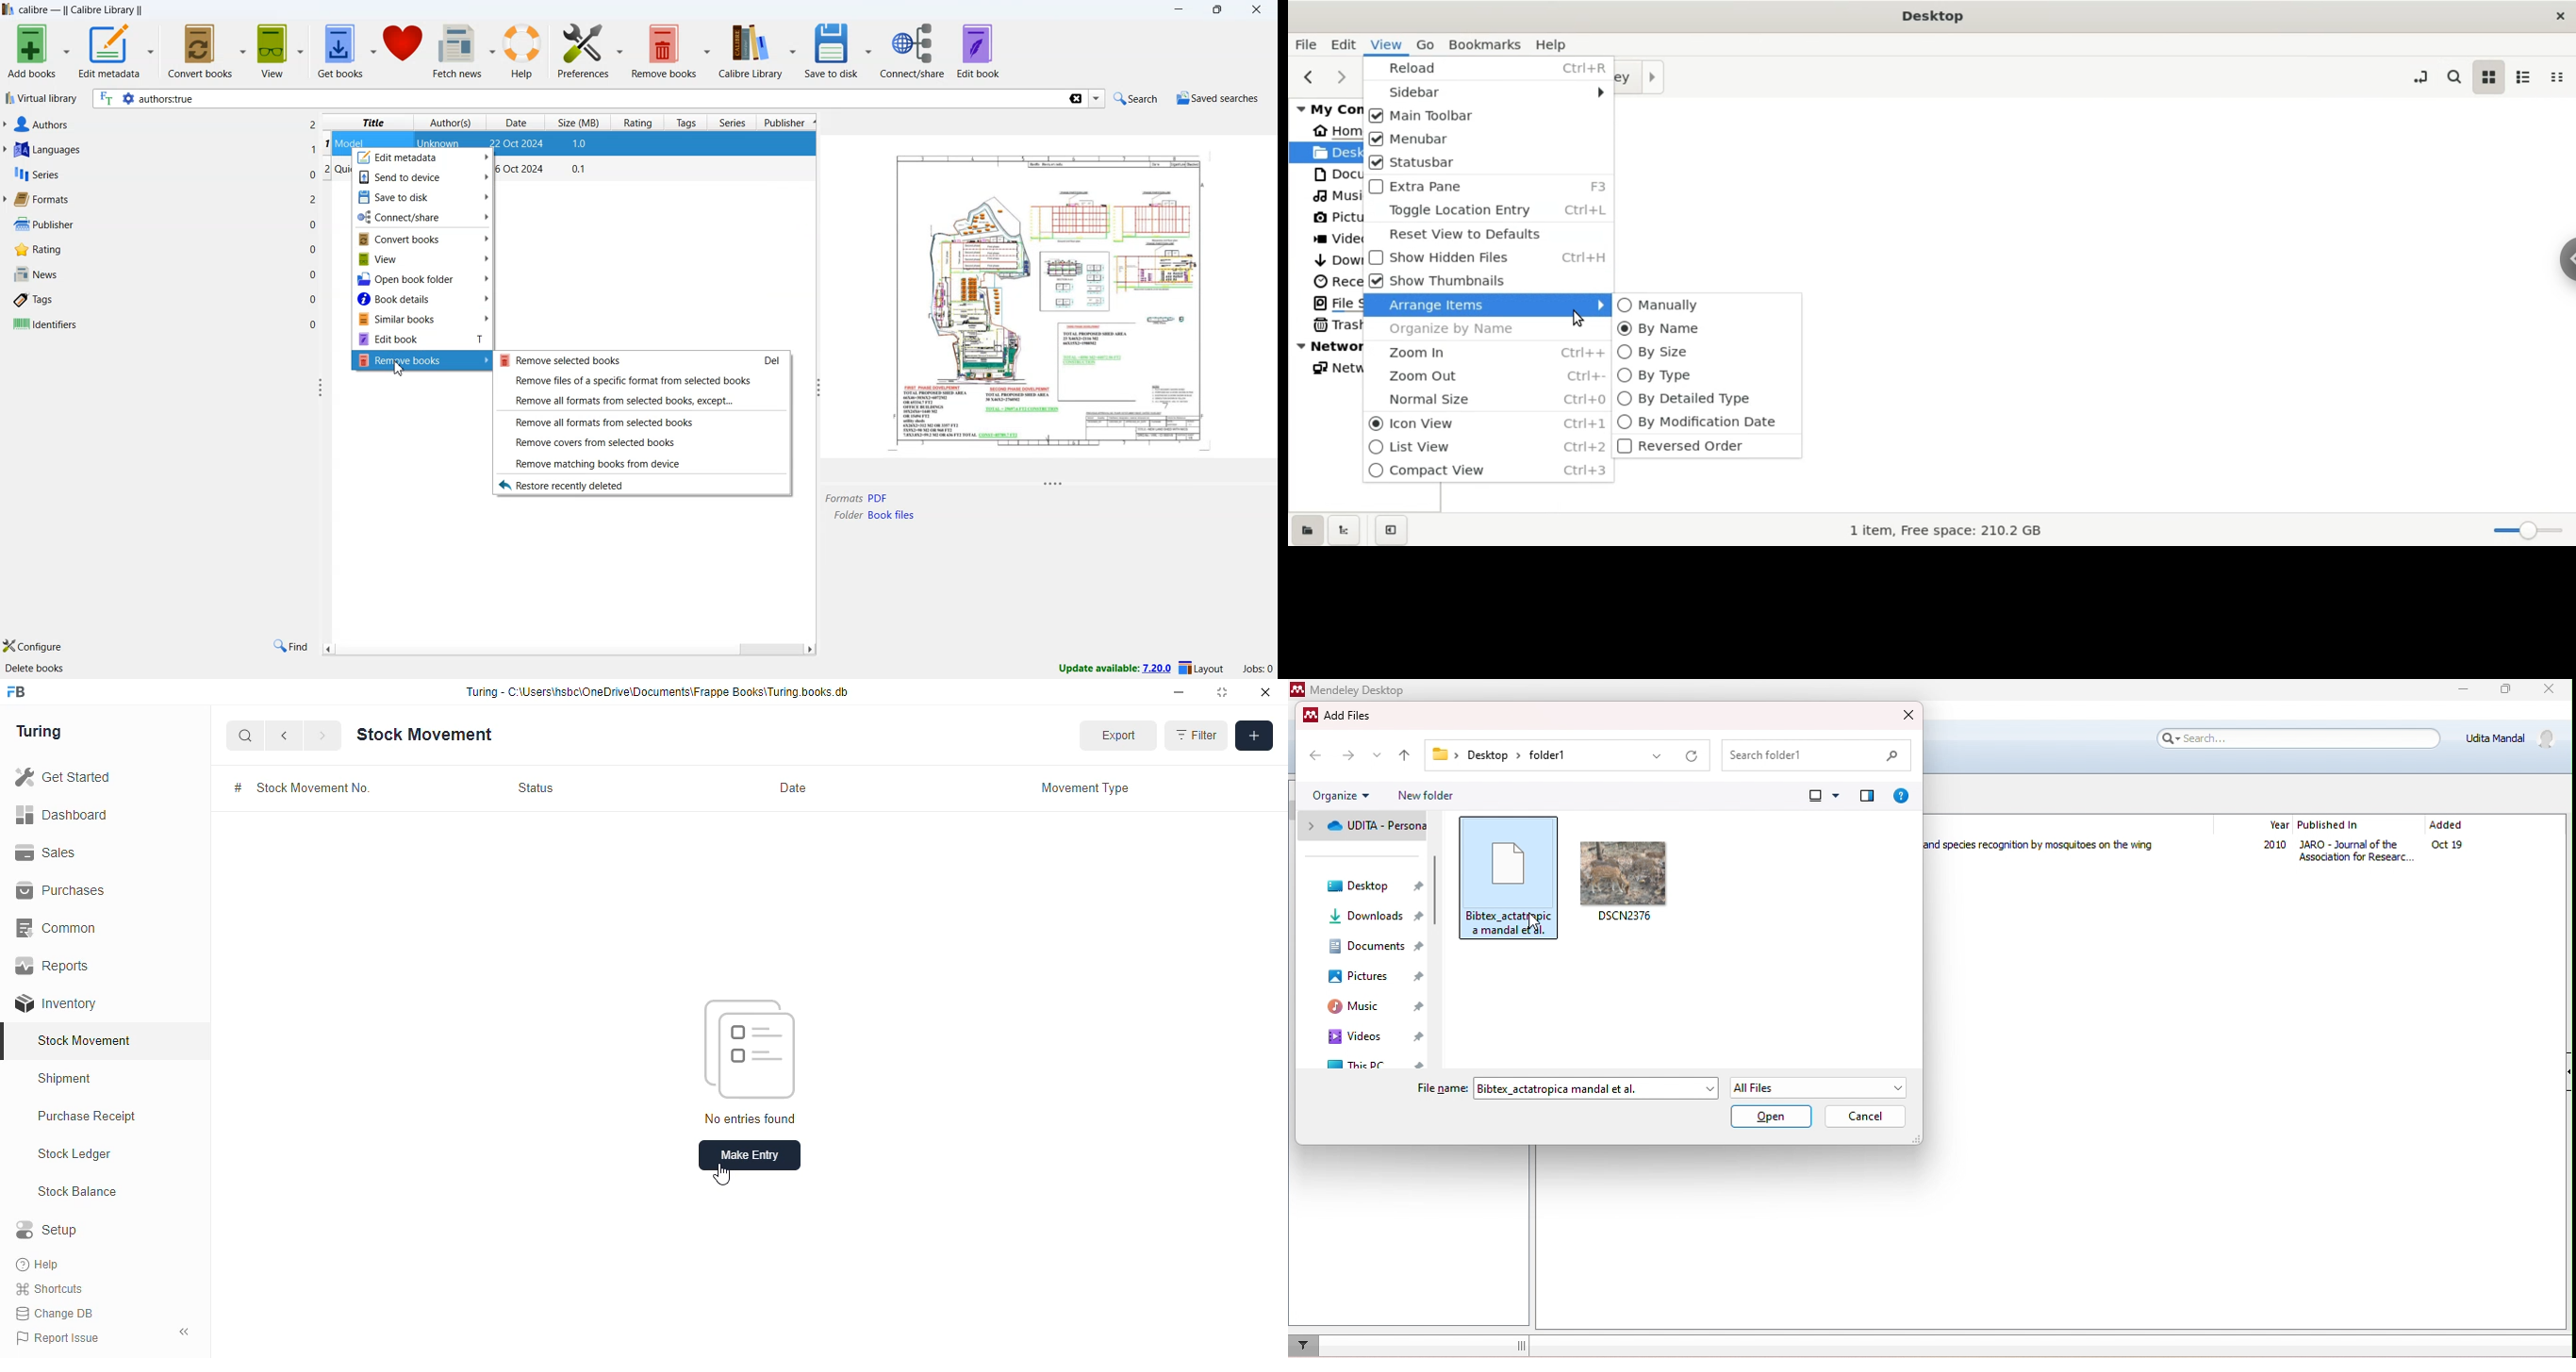 The height and width of the screenshot is (1372, 2576). Describe the element at coordinates (313, 225) in the screenshot. I see `0` at that location.